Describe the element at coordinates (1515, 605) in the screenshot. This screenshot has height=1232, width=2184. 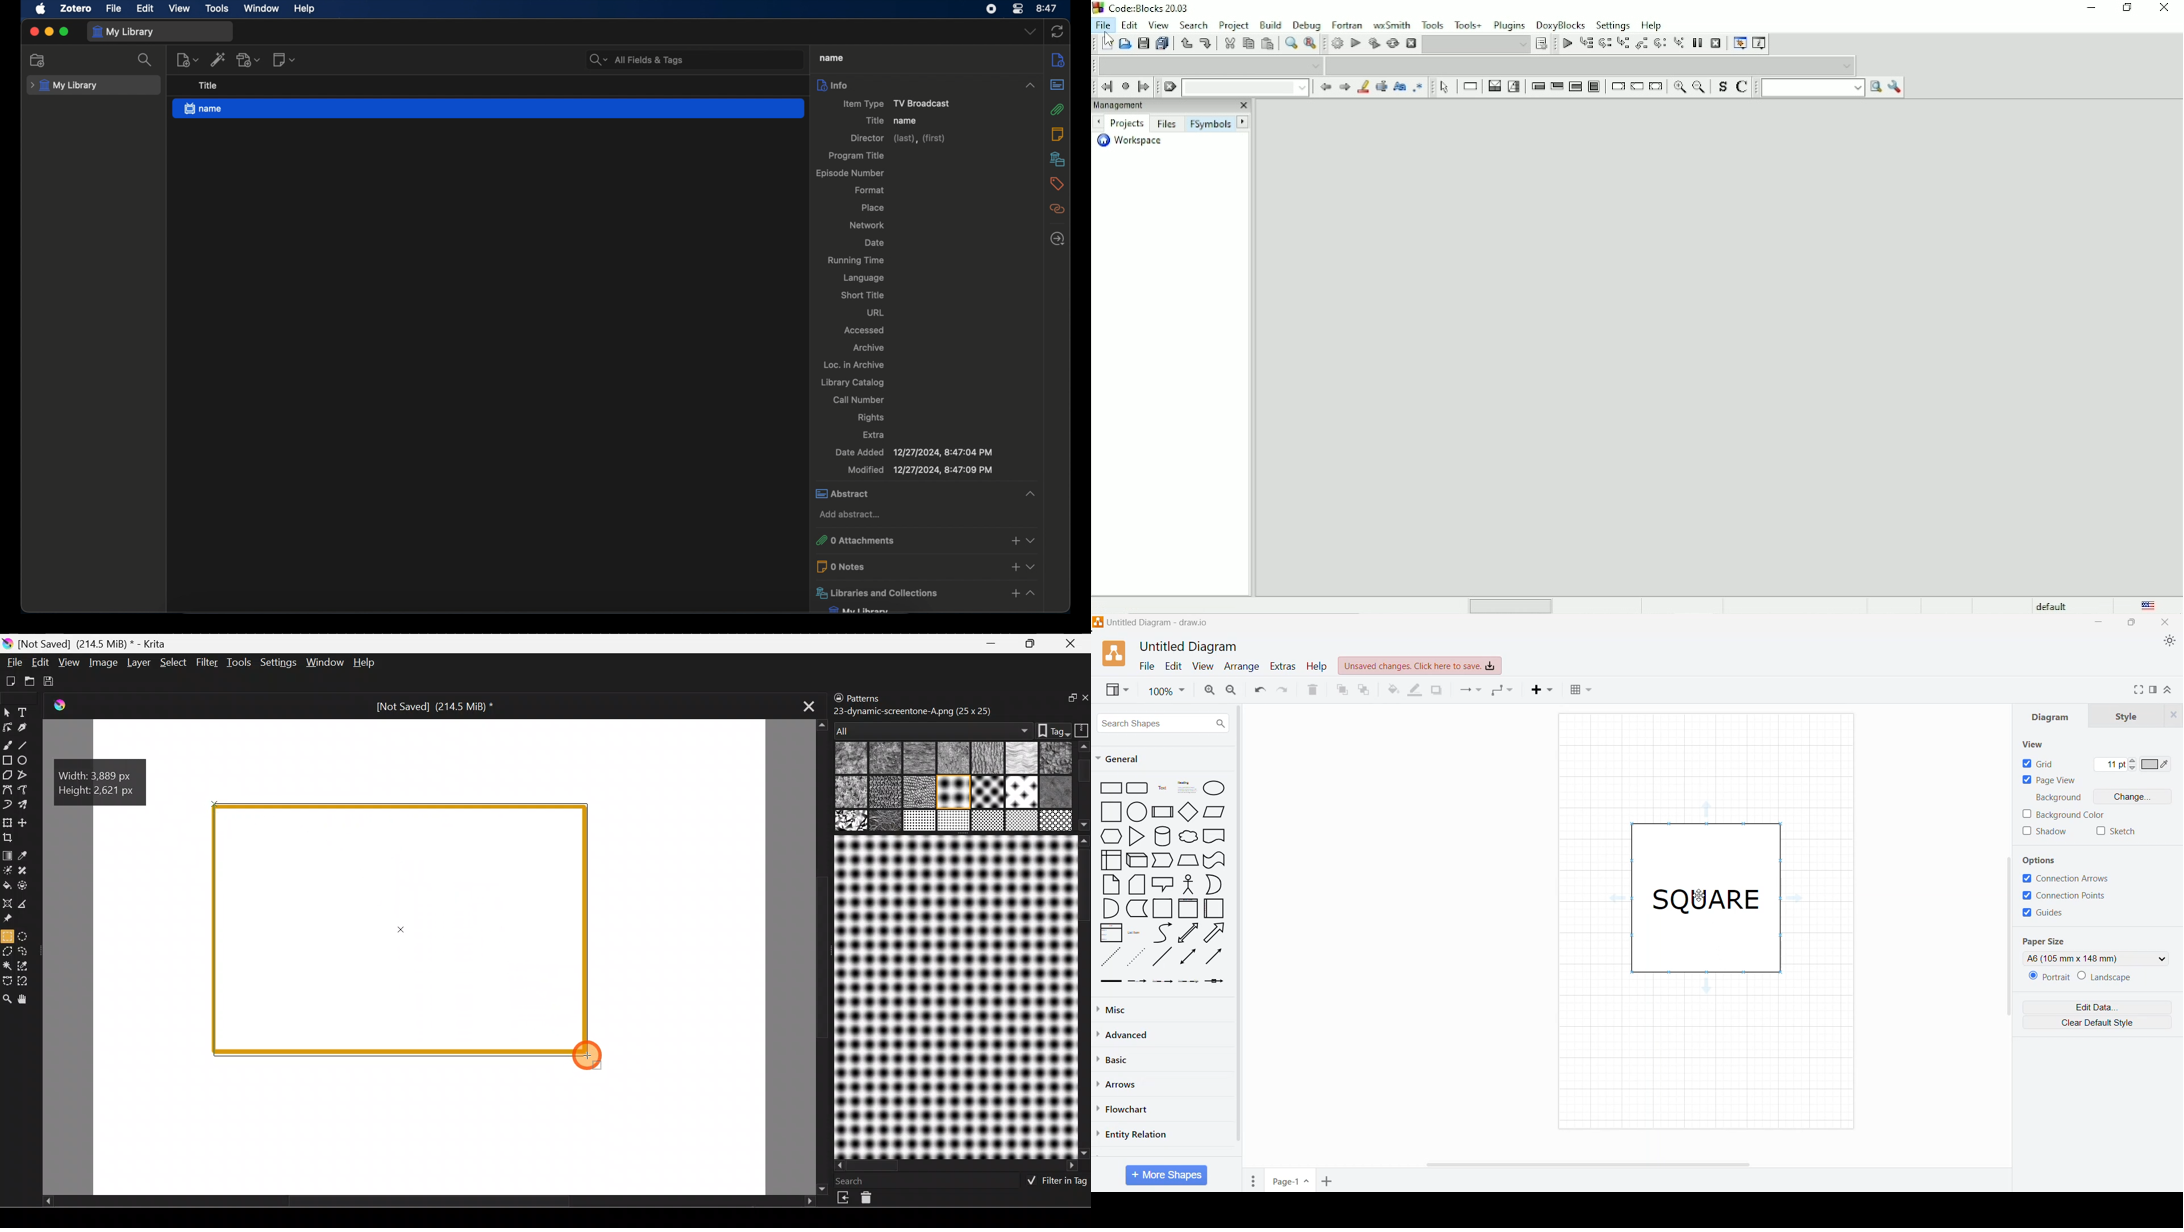
I see `horizontal scroll bar` at that location.